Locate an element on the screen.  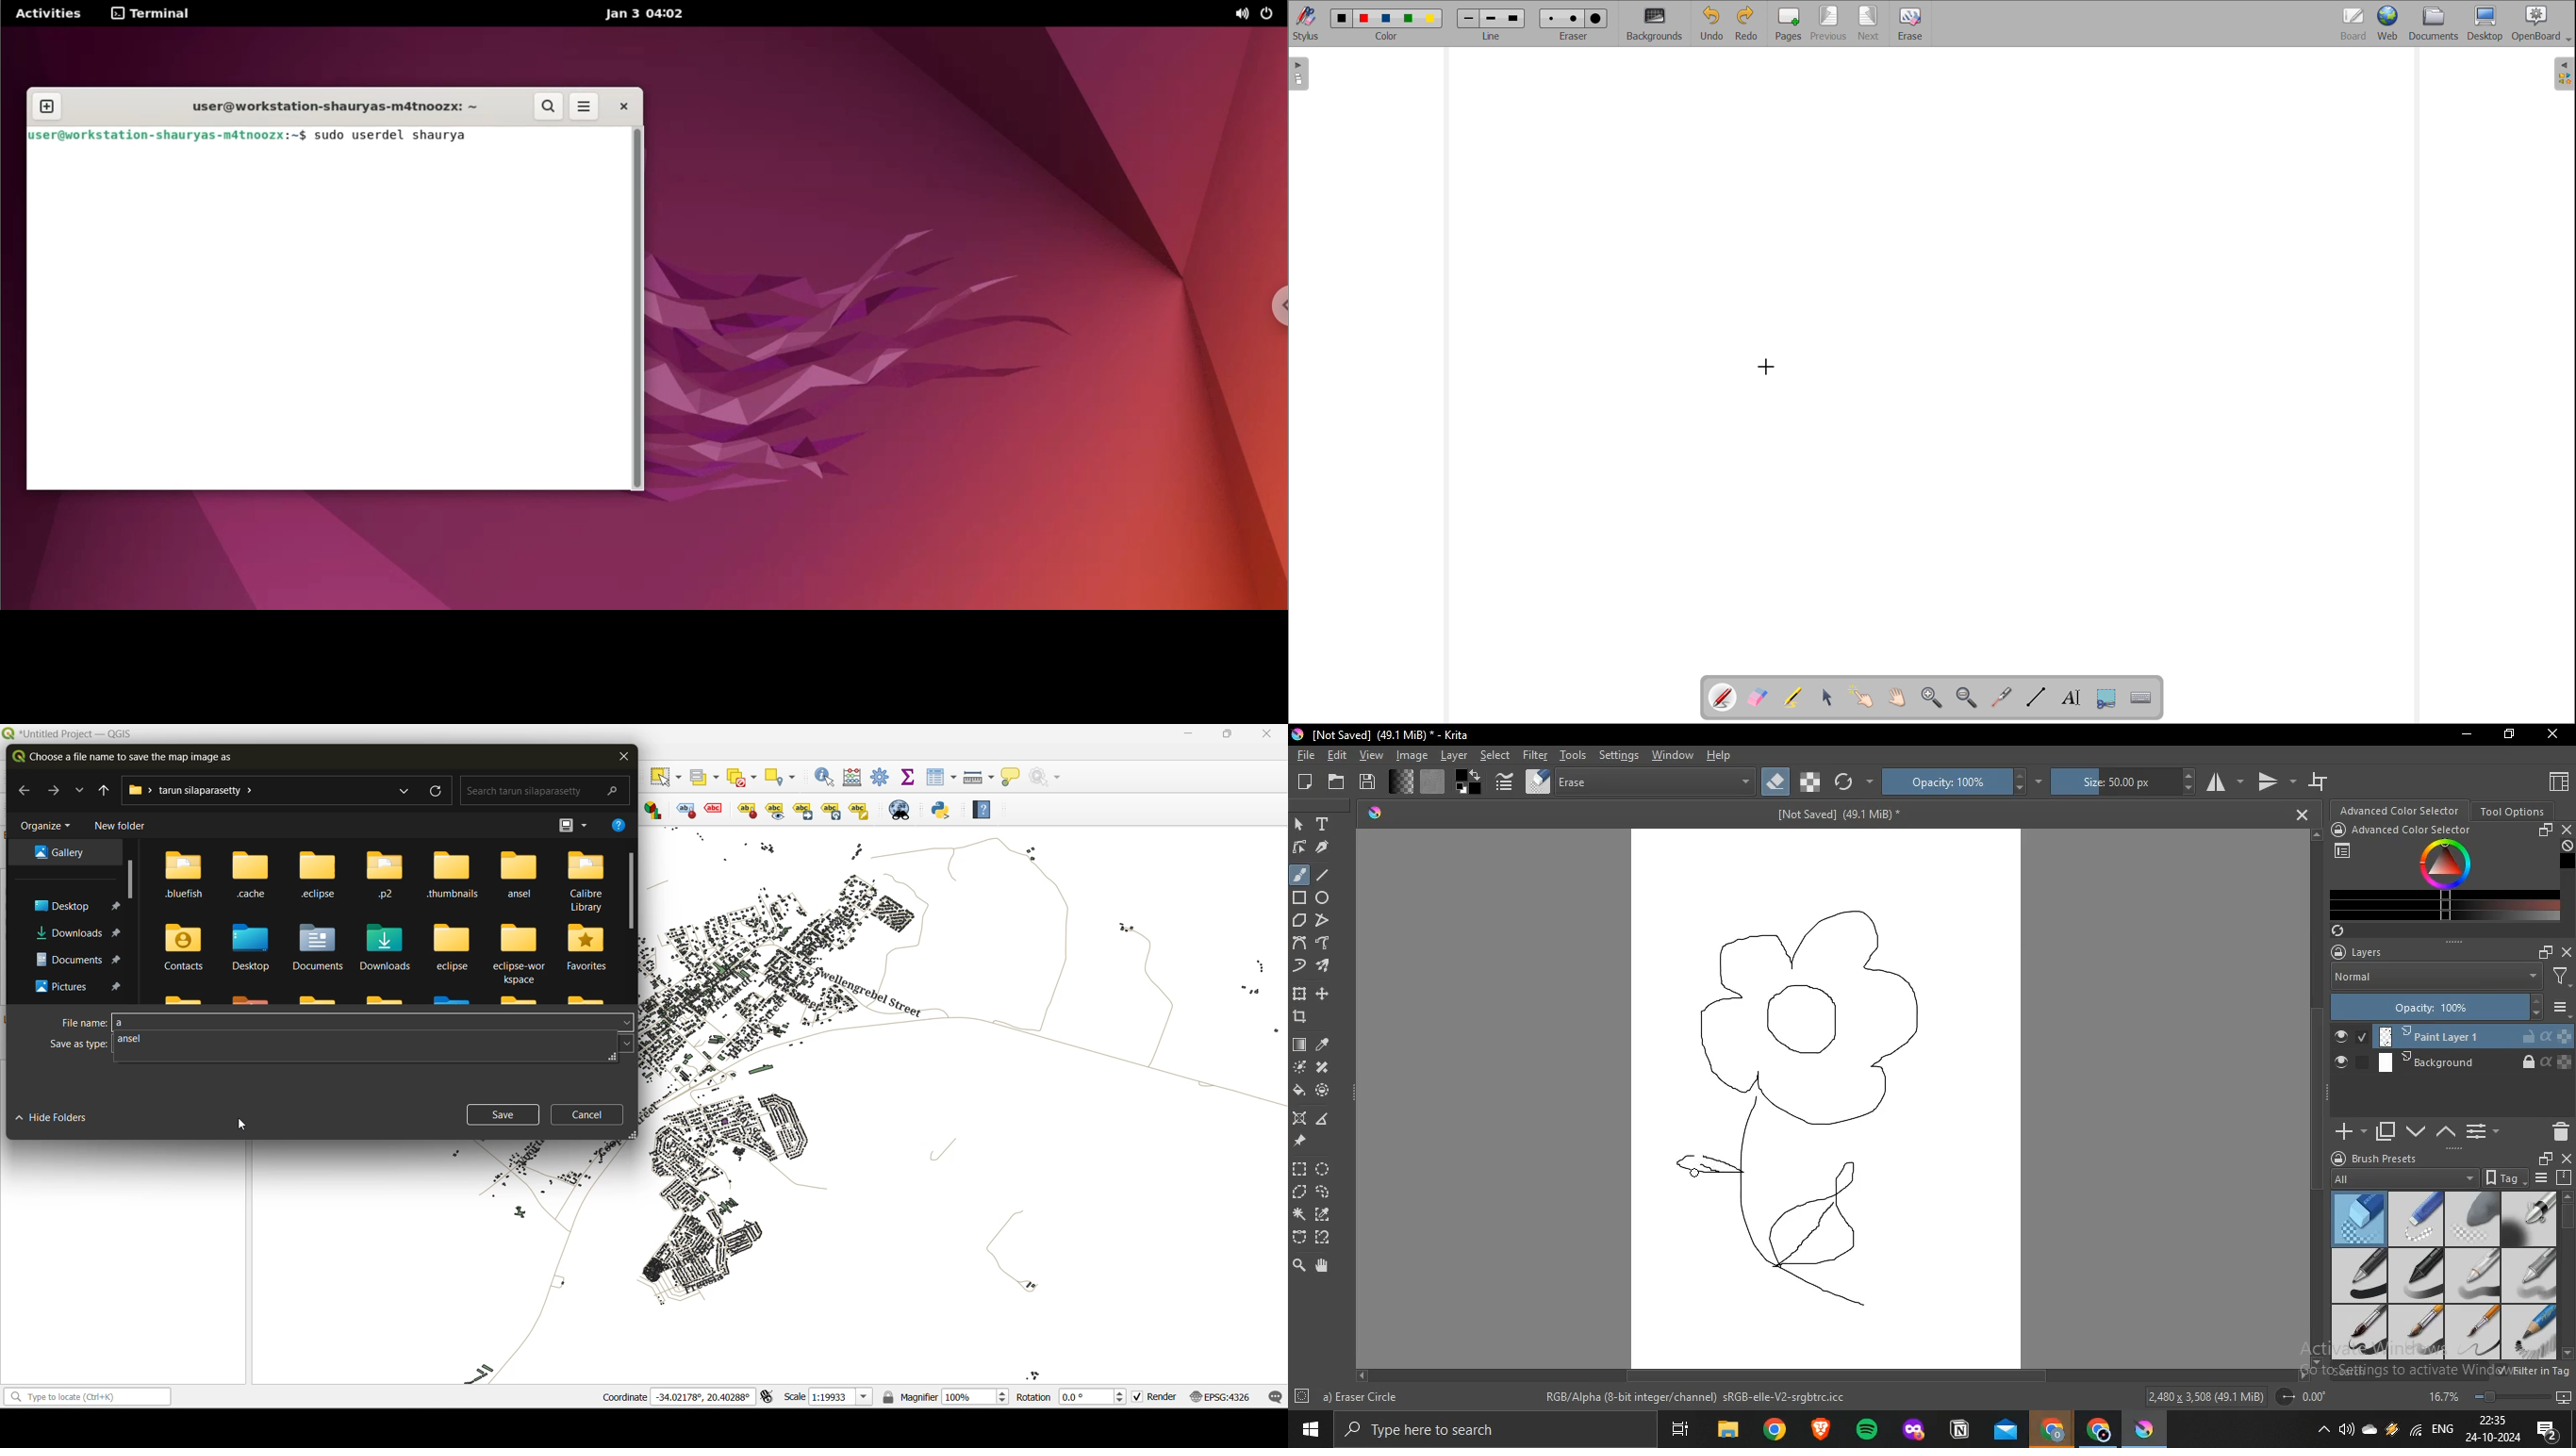
Paint layer is located at coordinates (2452, 1033).